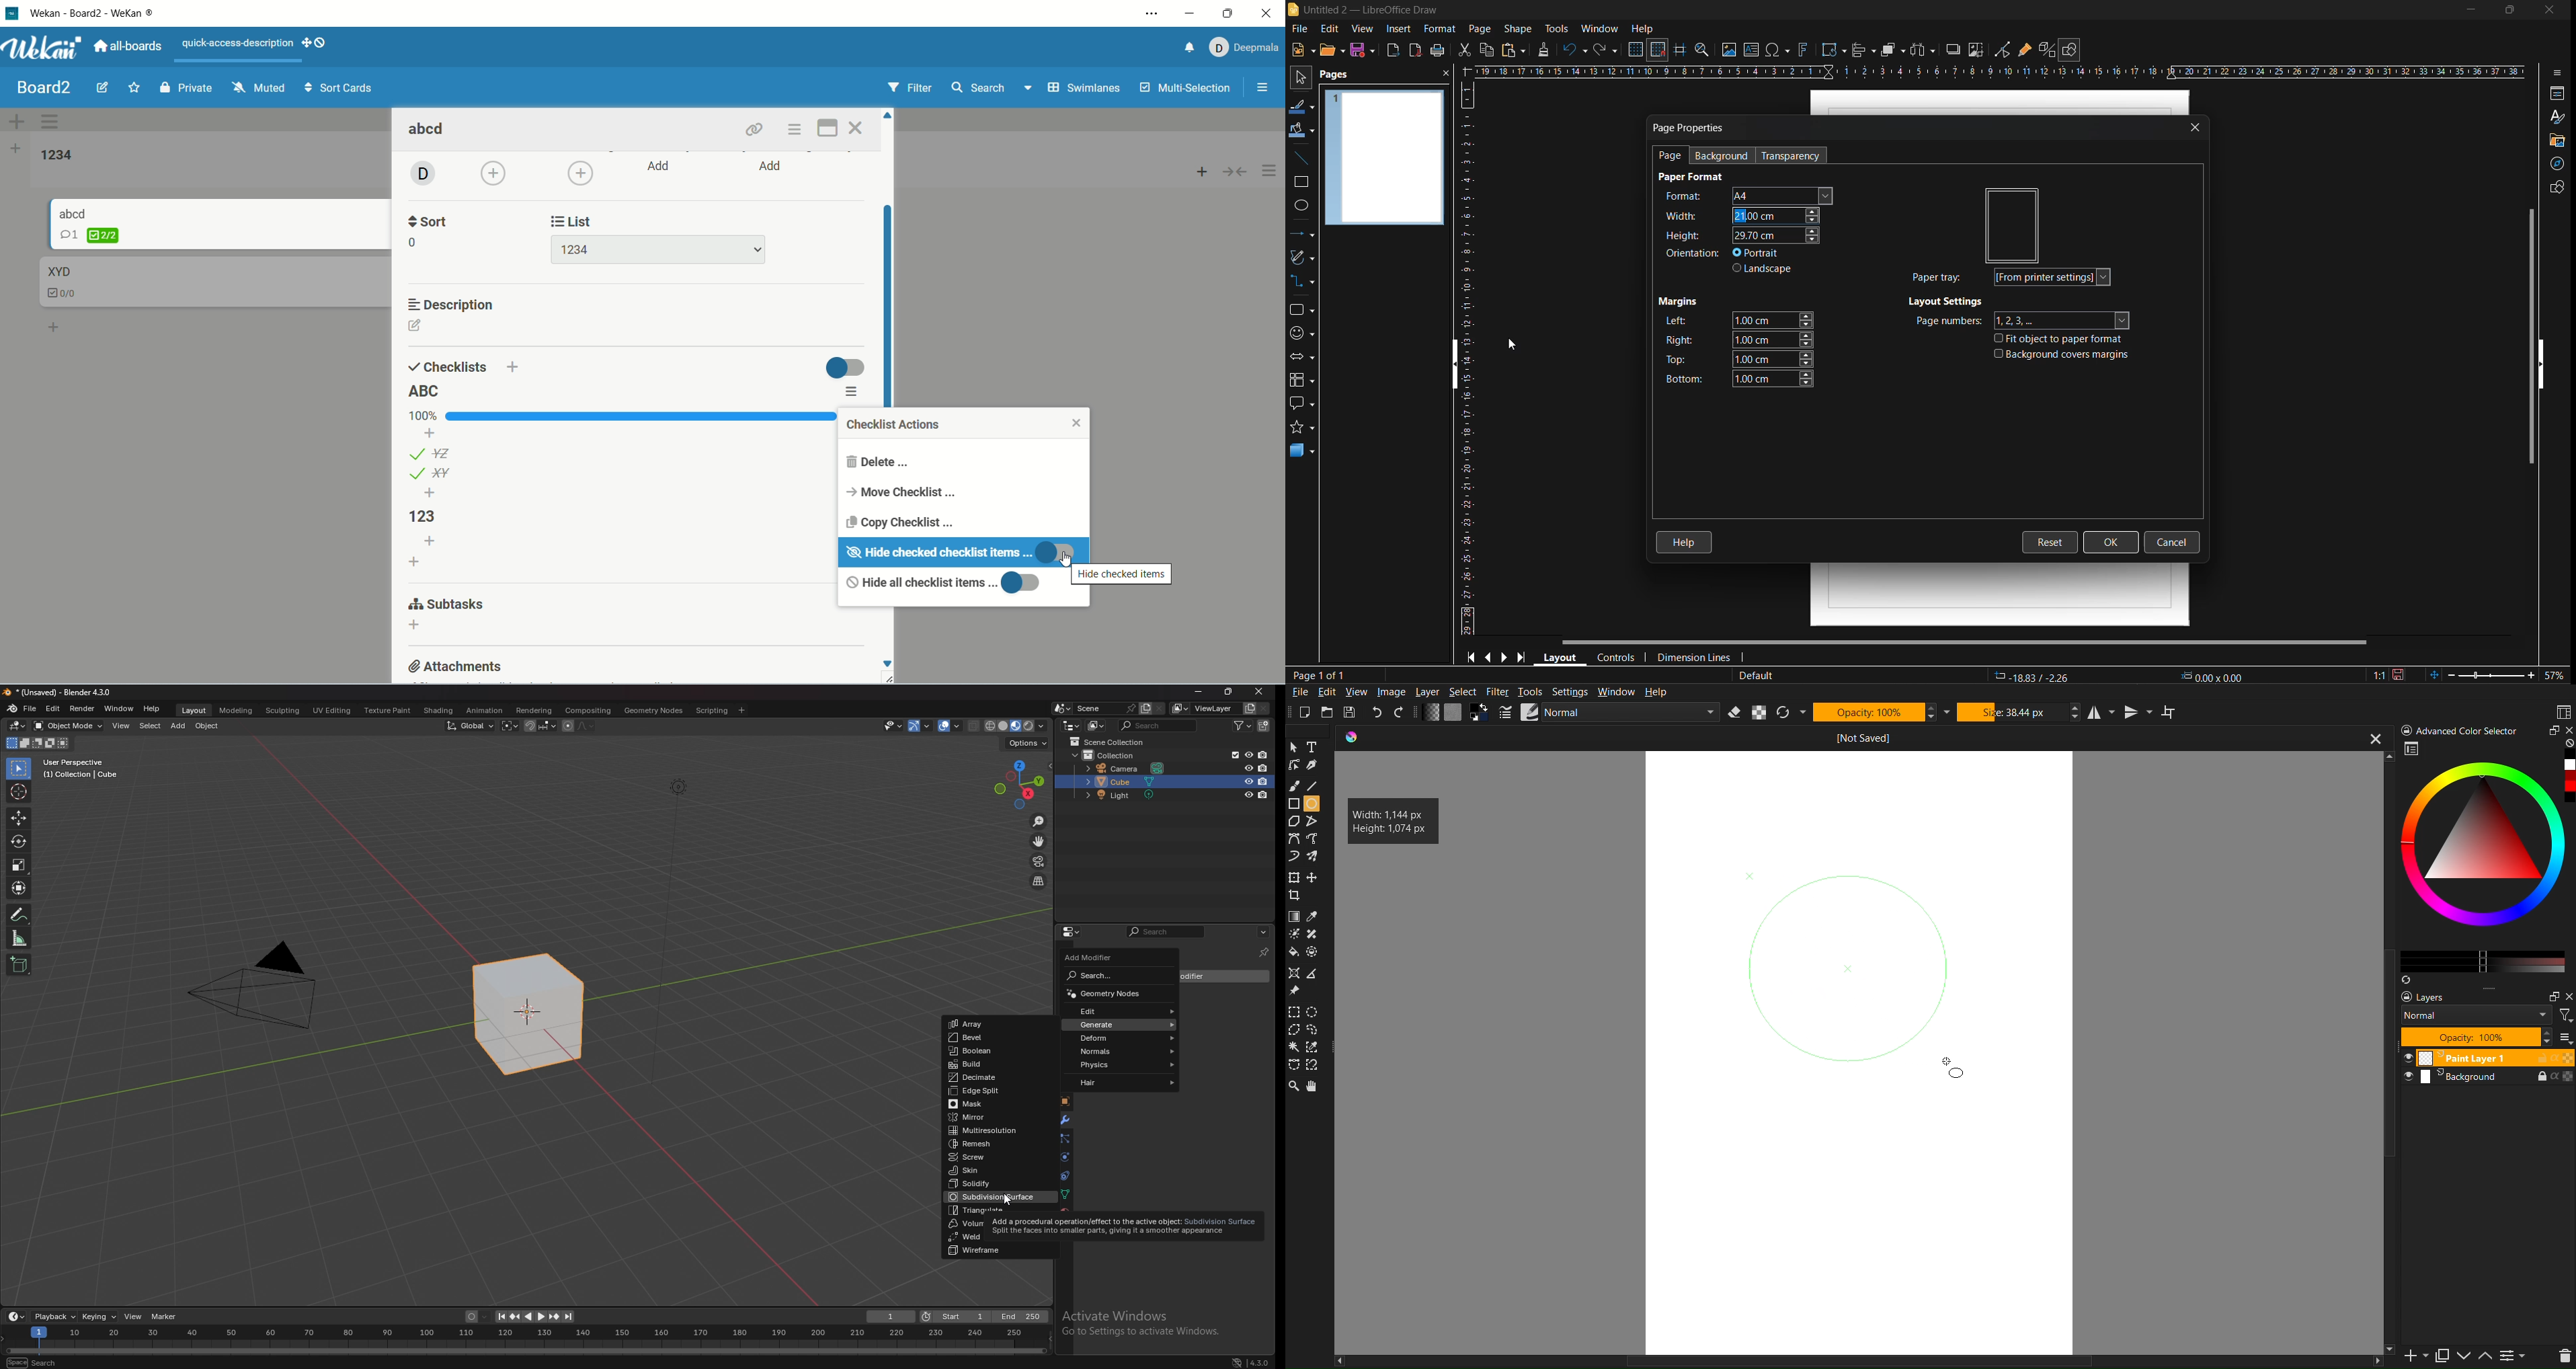 This screenshot has width=2576, height=1372. Describe the element at coordinates (1803, 52) in the screenshot. I see `fontwork` at that location.